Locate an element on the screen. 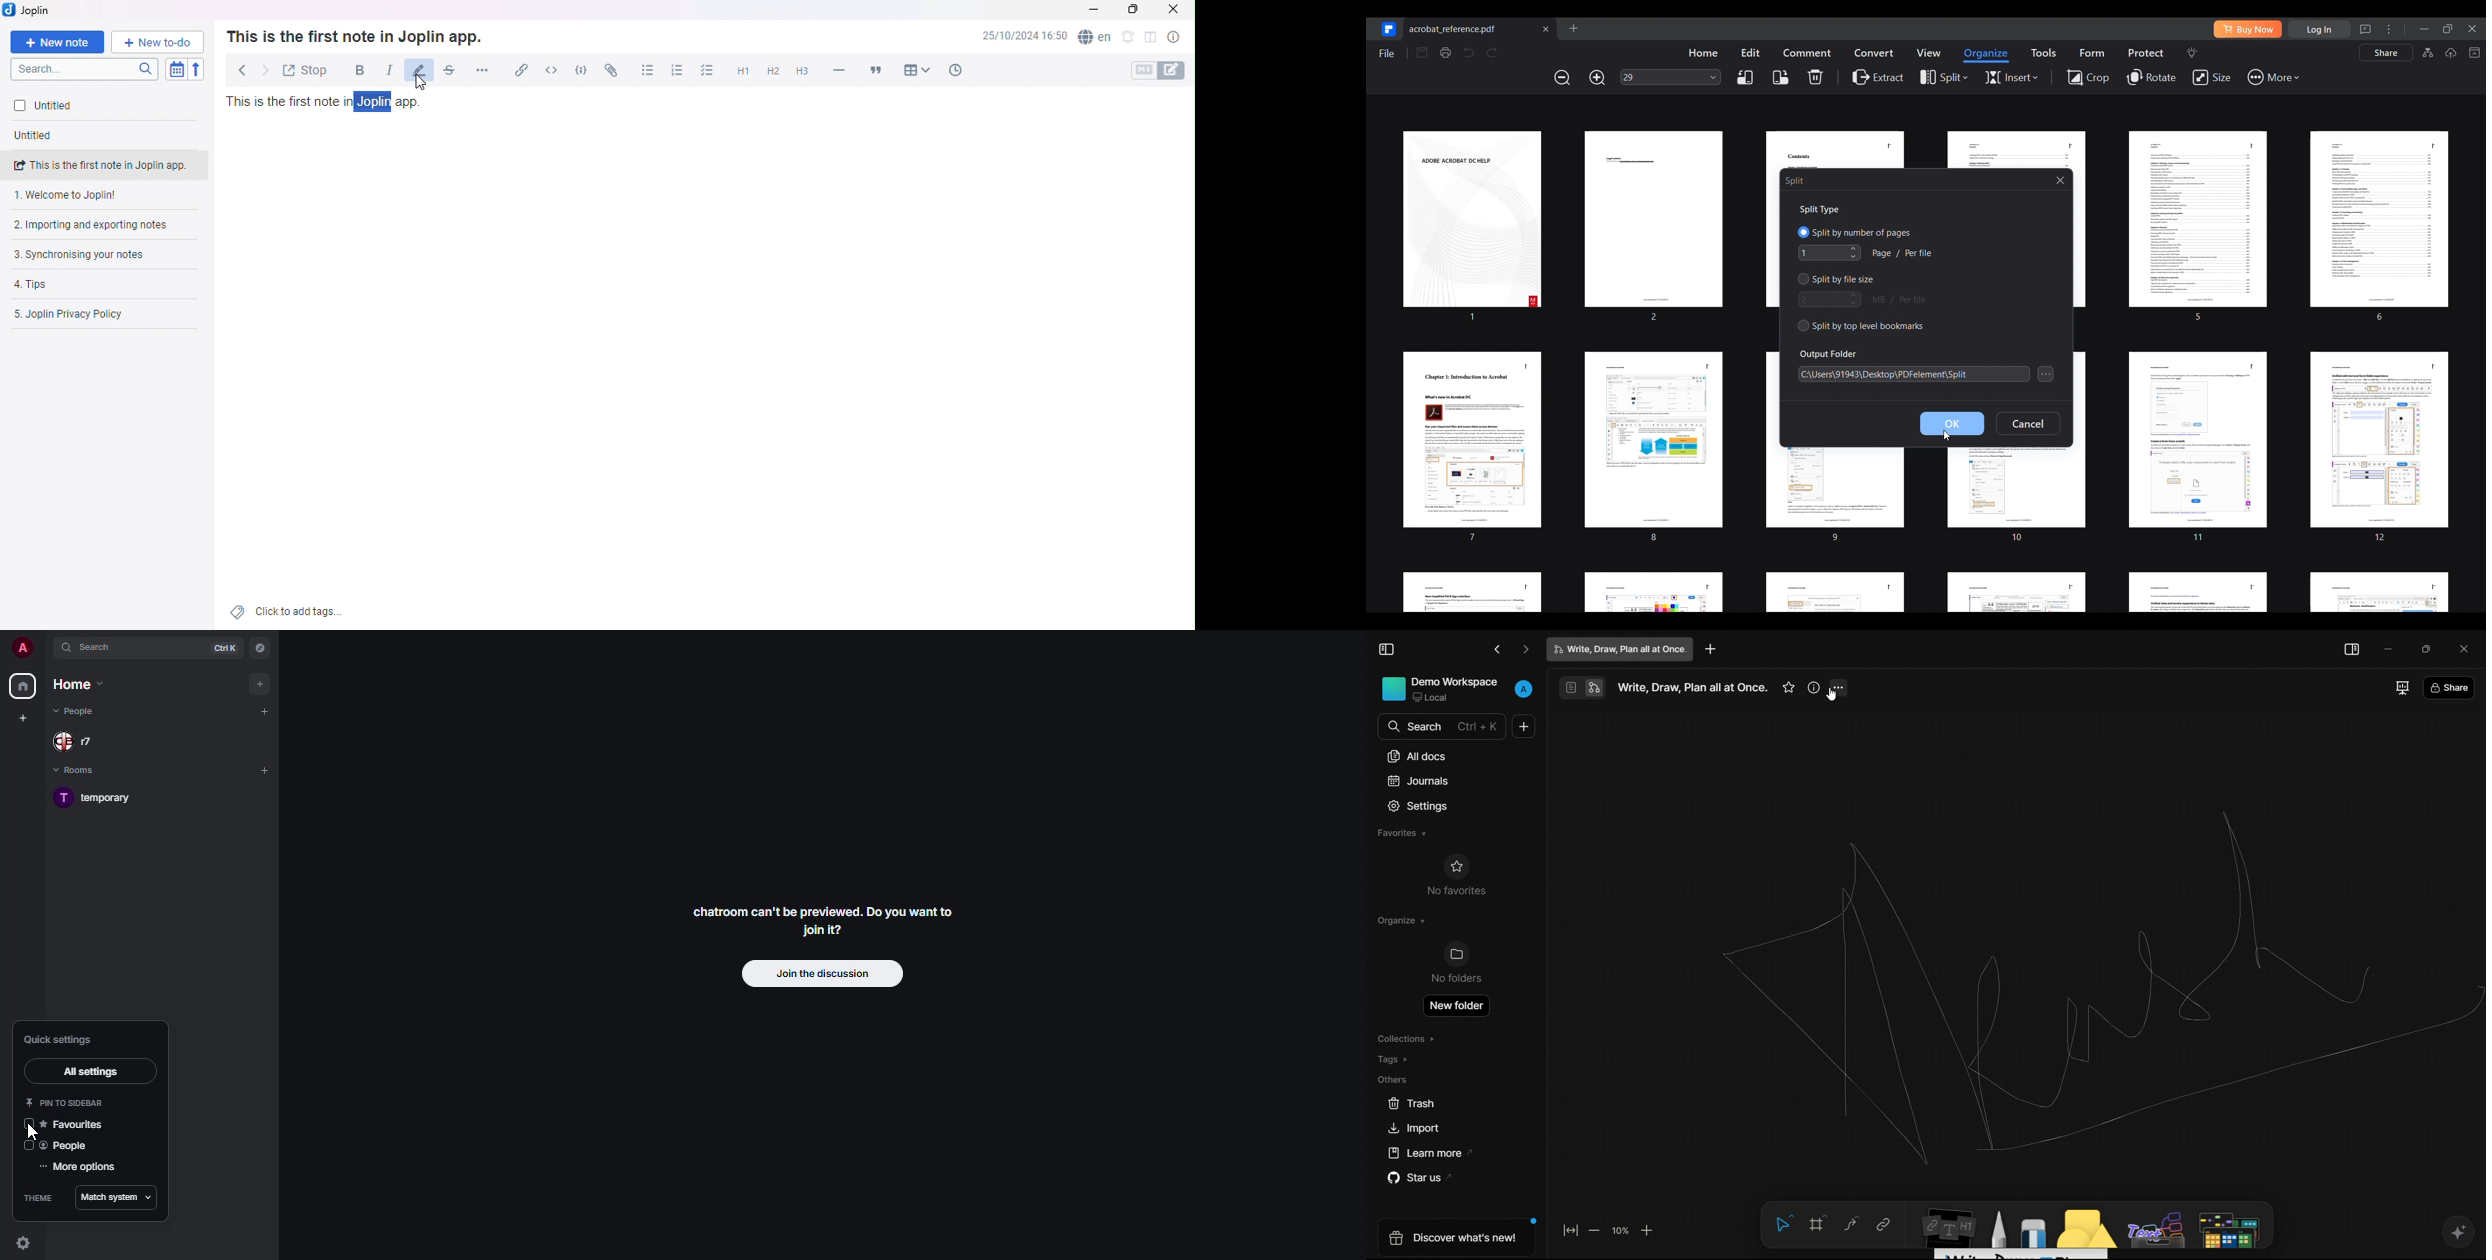  Reverse Sort order is located at coordinates (197, 70).